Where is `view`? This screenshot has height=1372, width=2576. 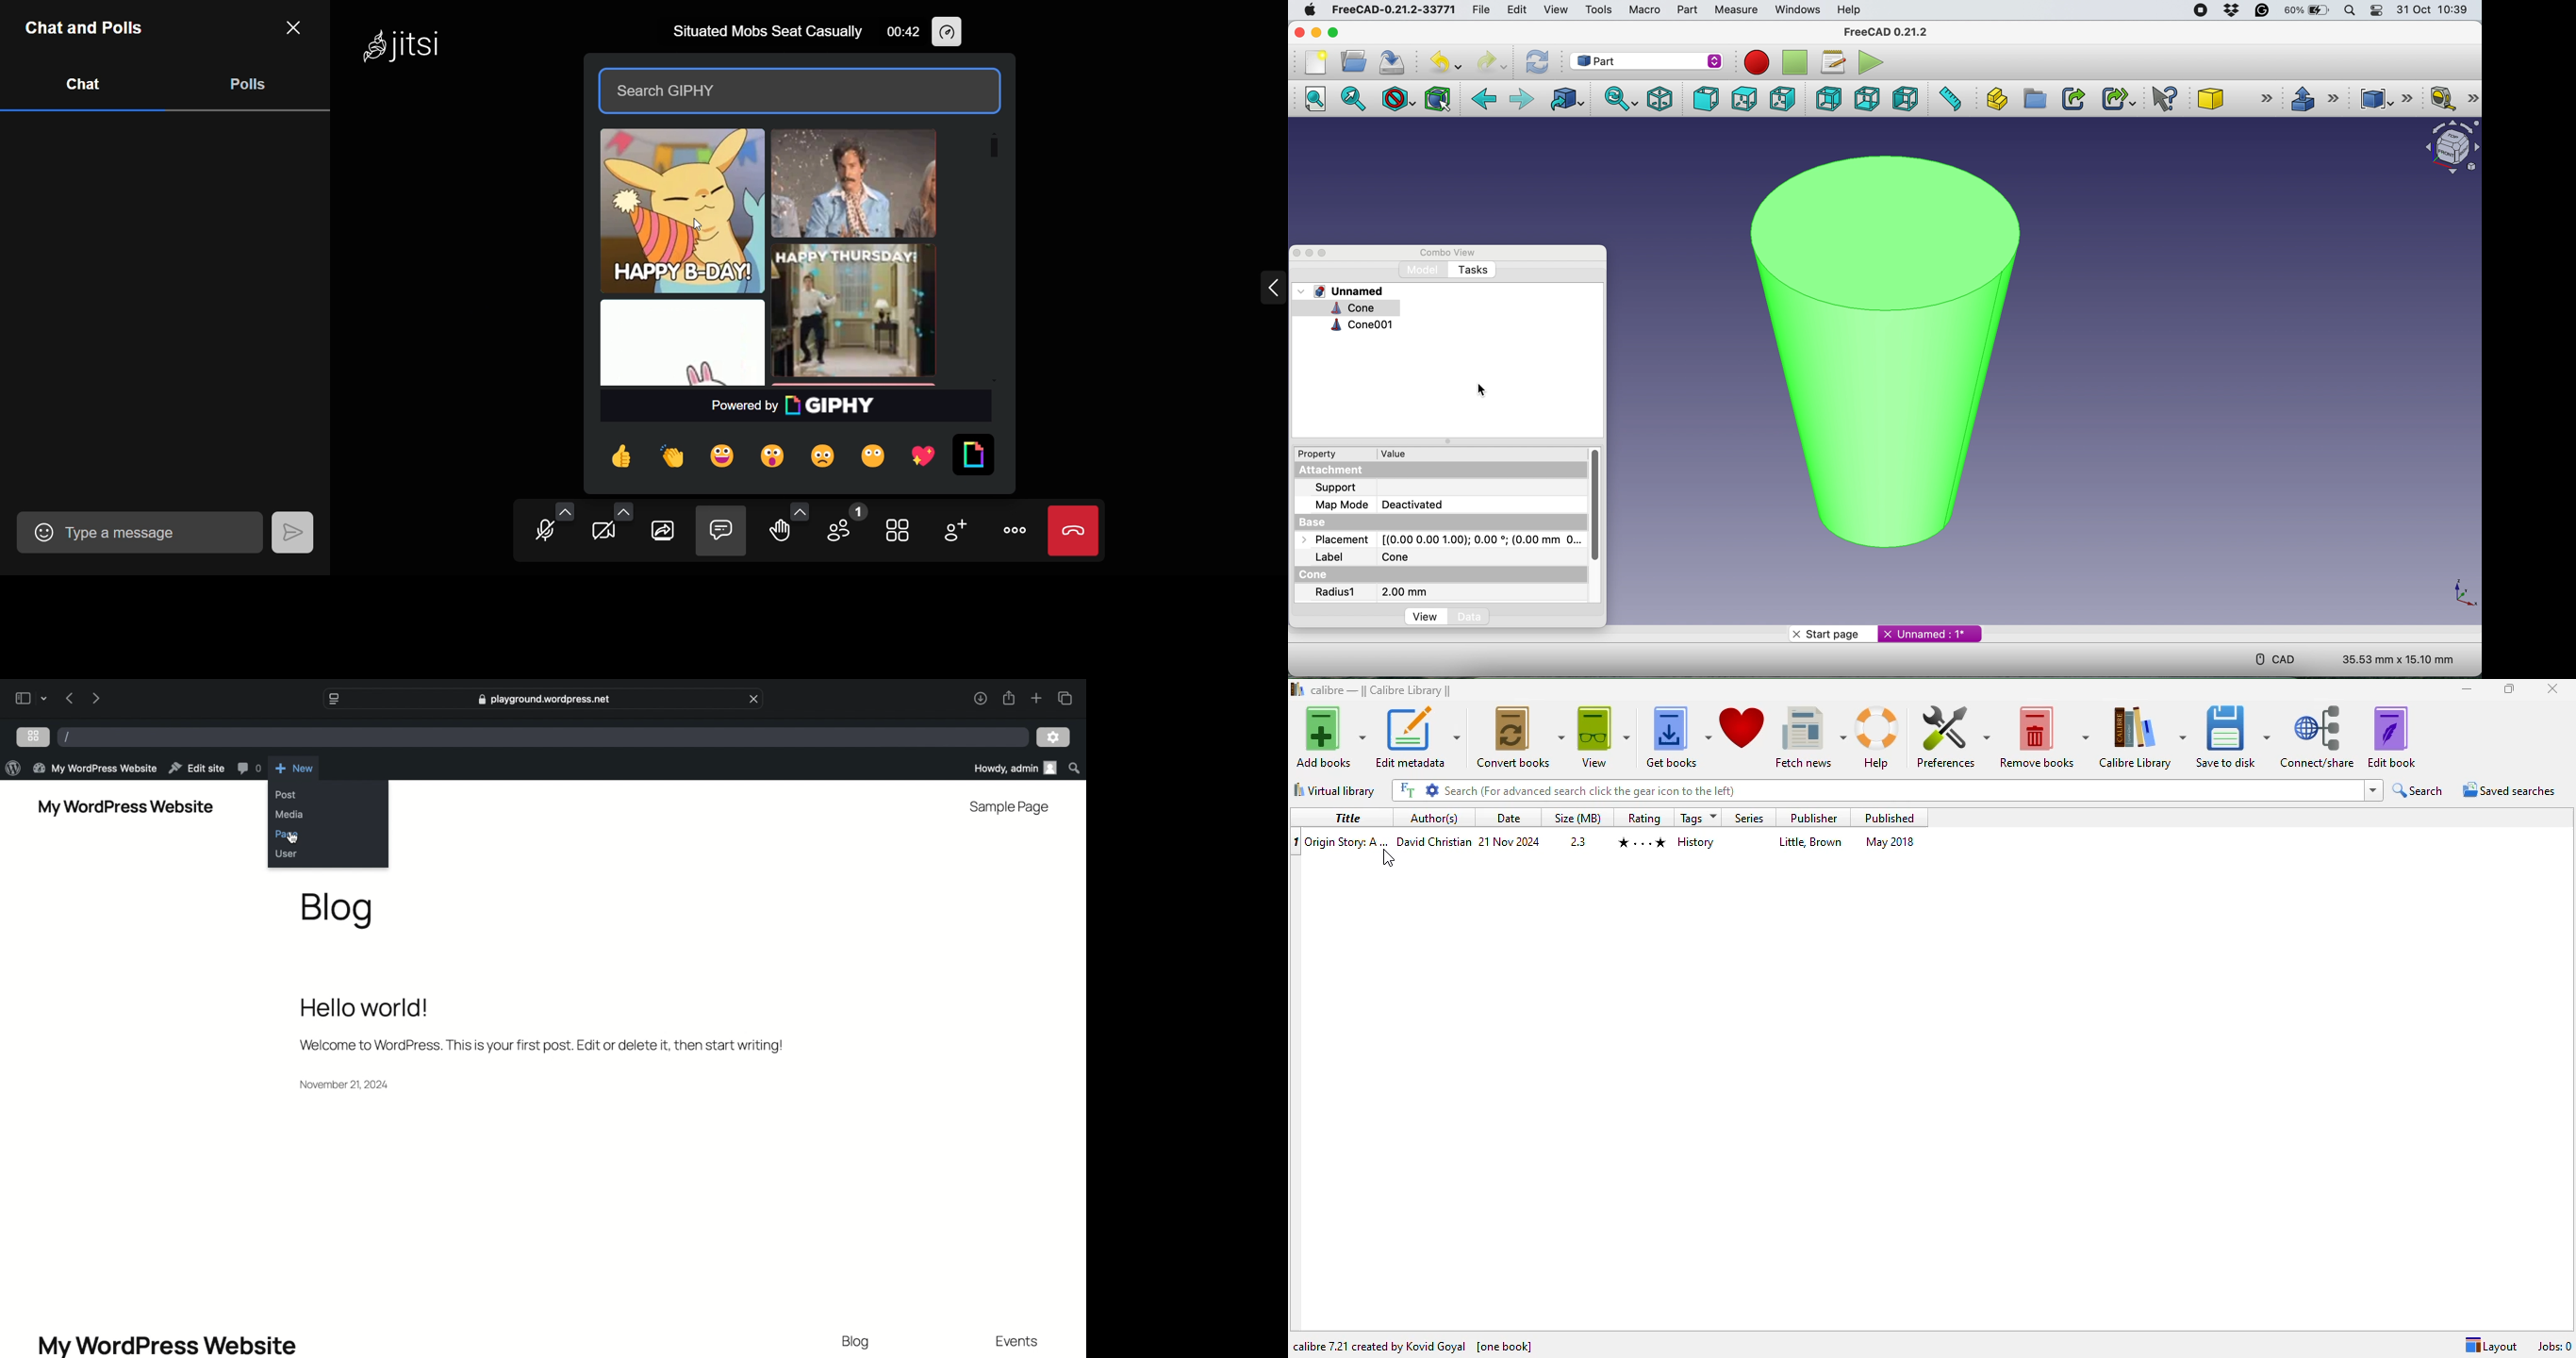 view is located at coordinates (1604, 737).